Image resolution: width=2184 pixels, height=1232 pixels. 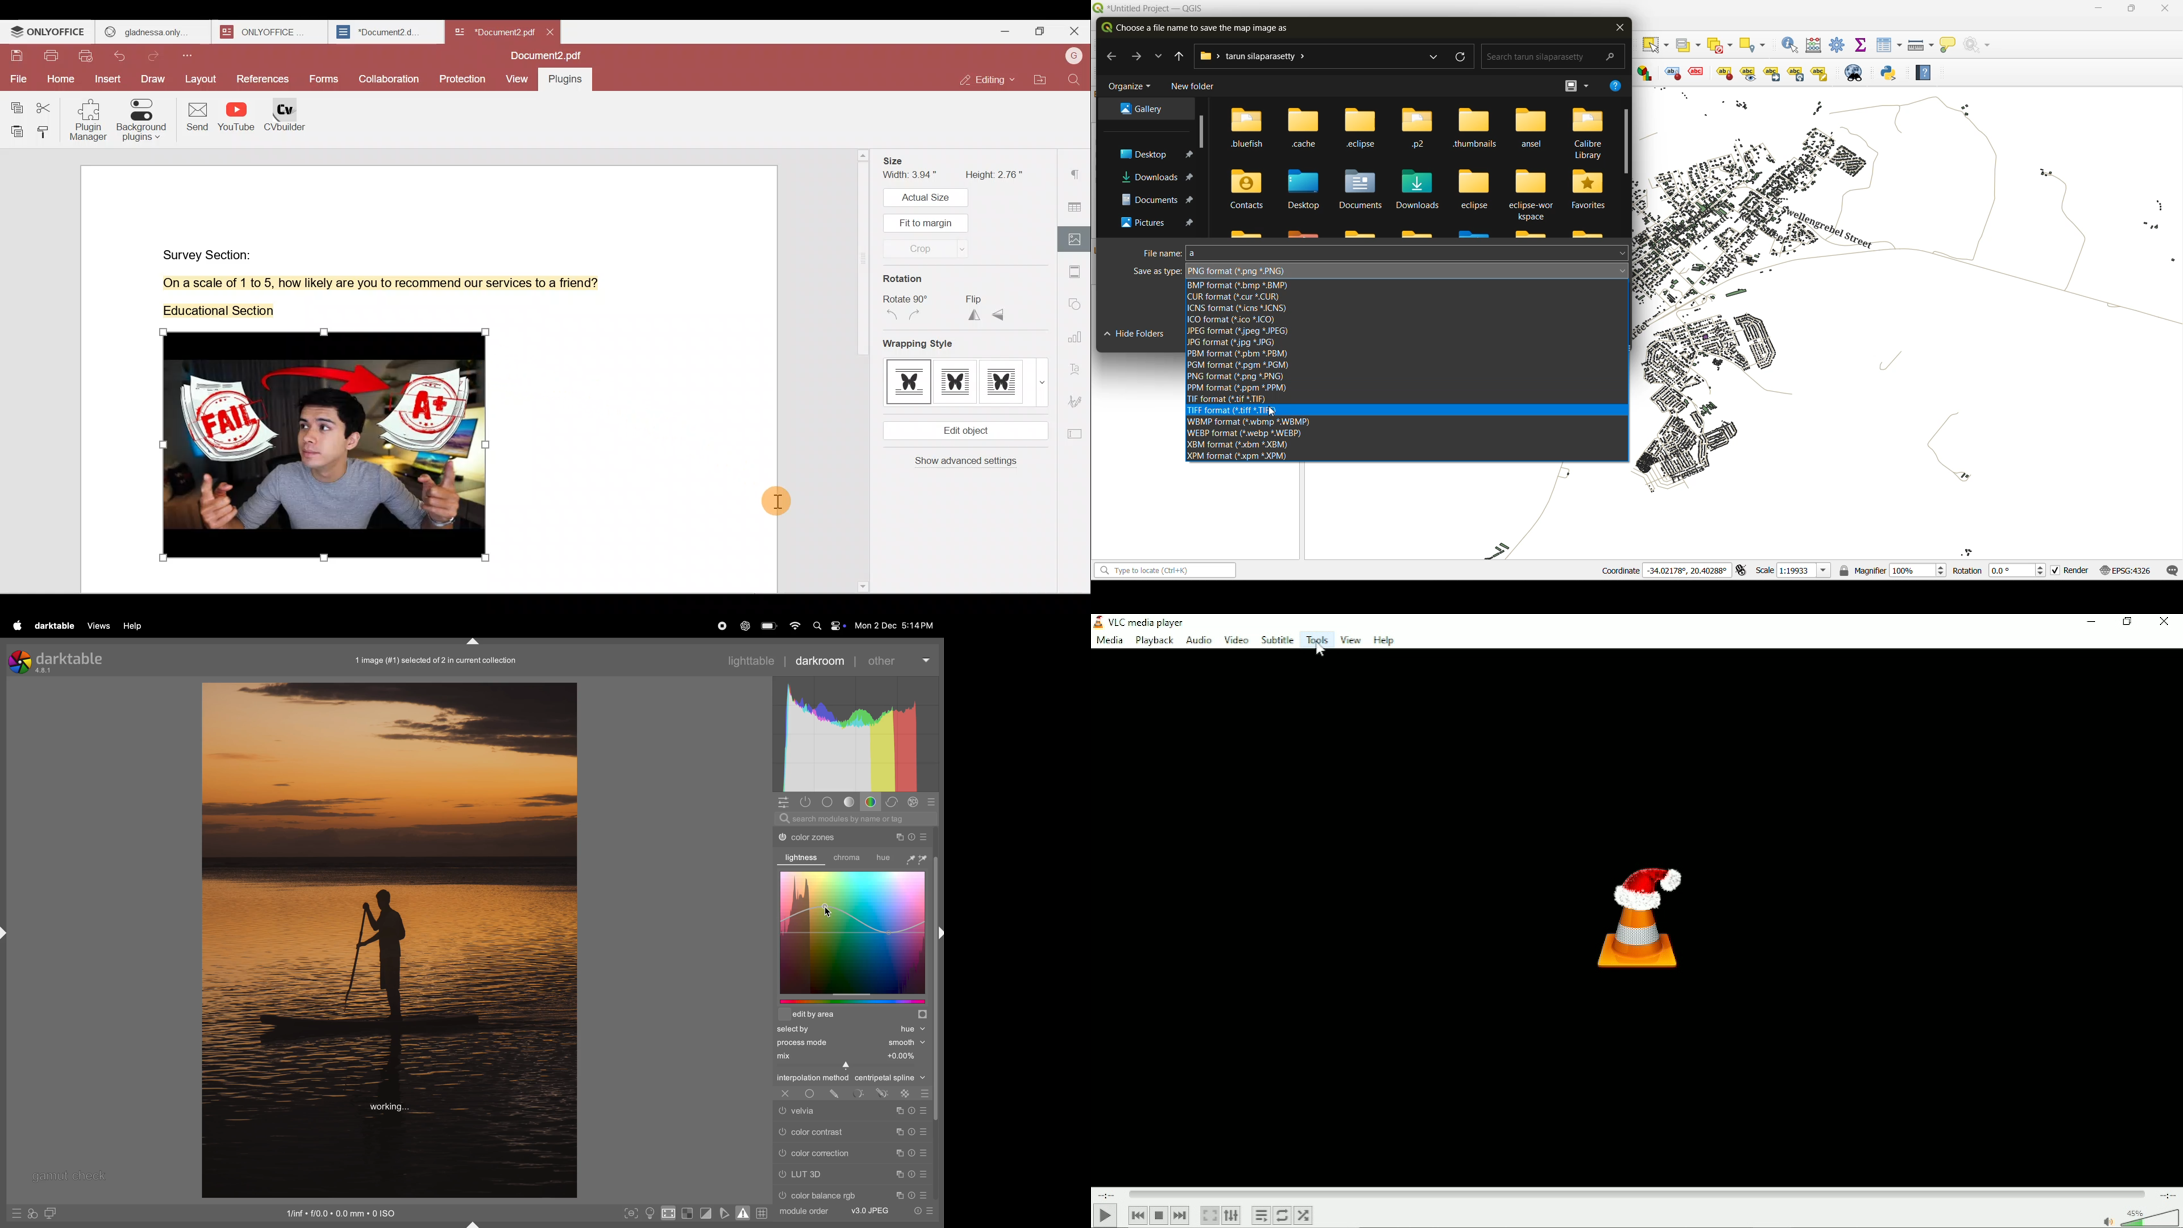 I want to click on ppm, so click(x=1245, y=388).